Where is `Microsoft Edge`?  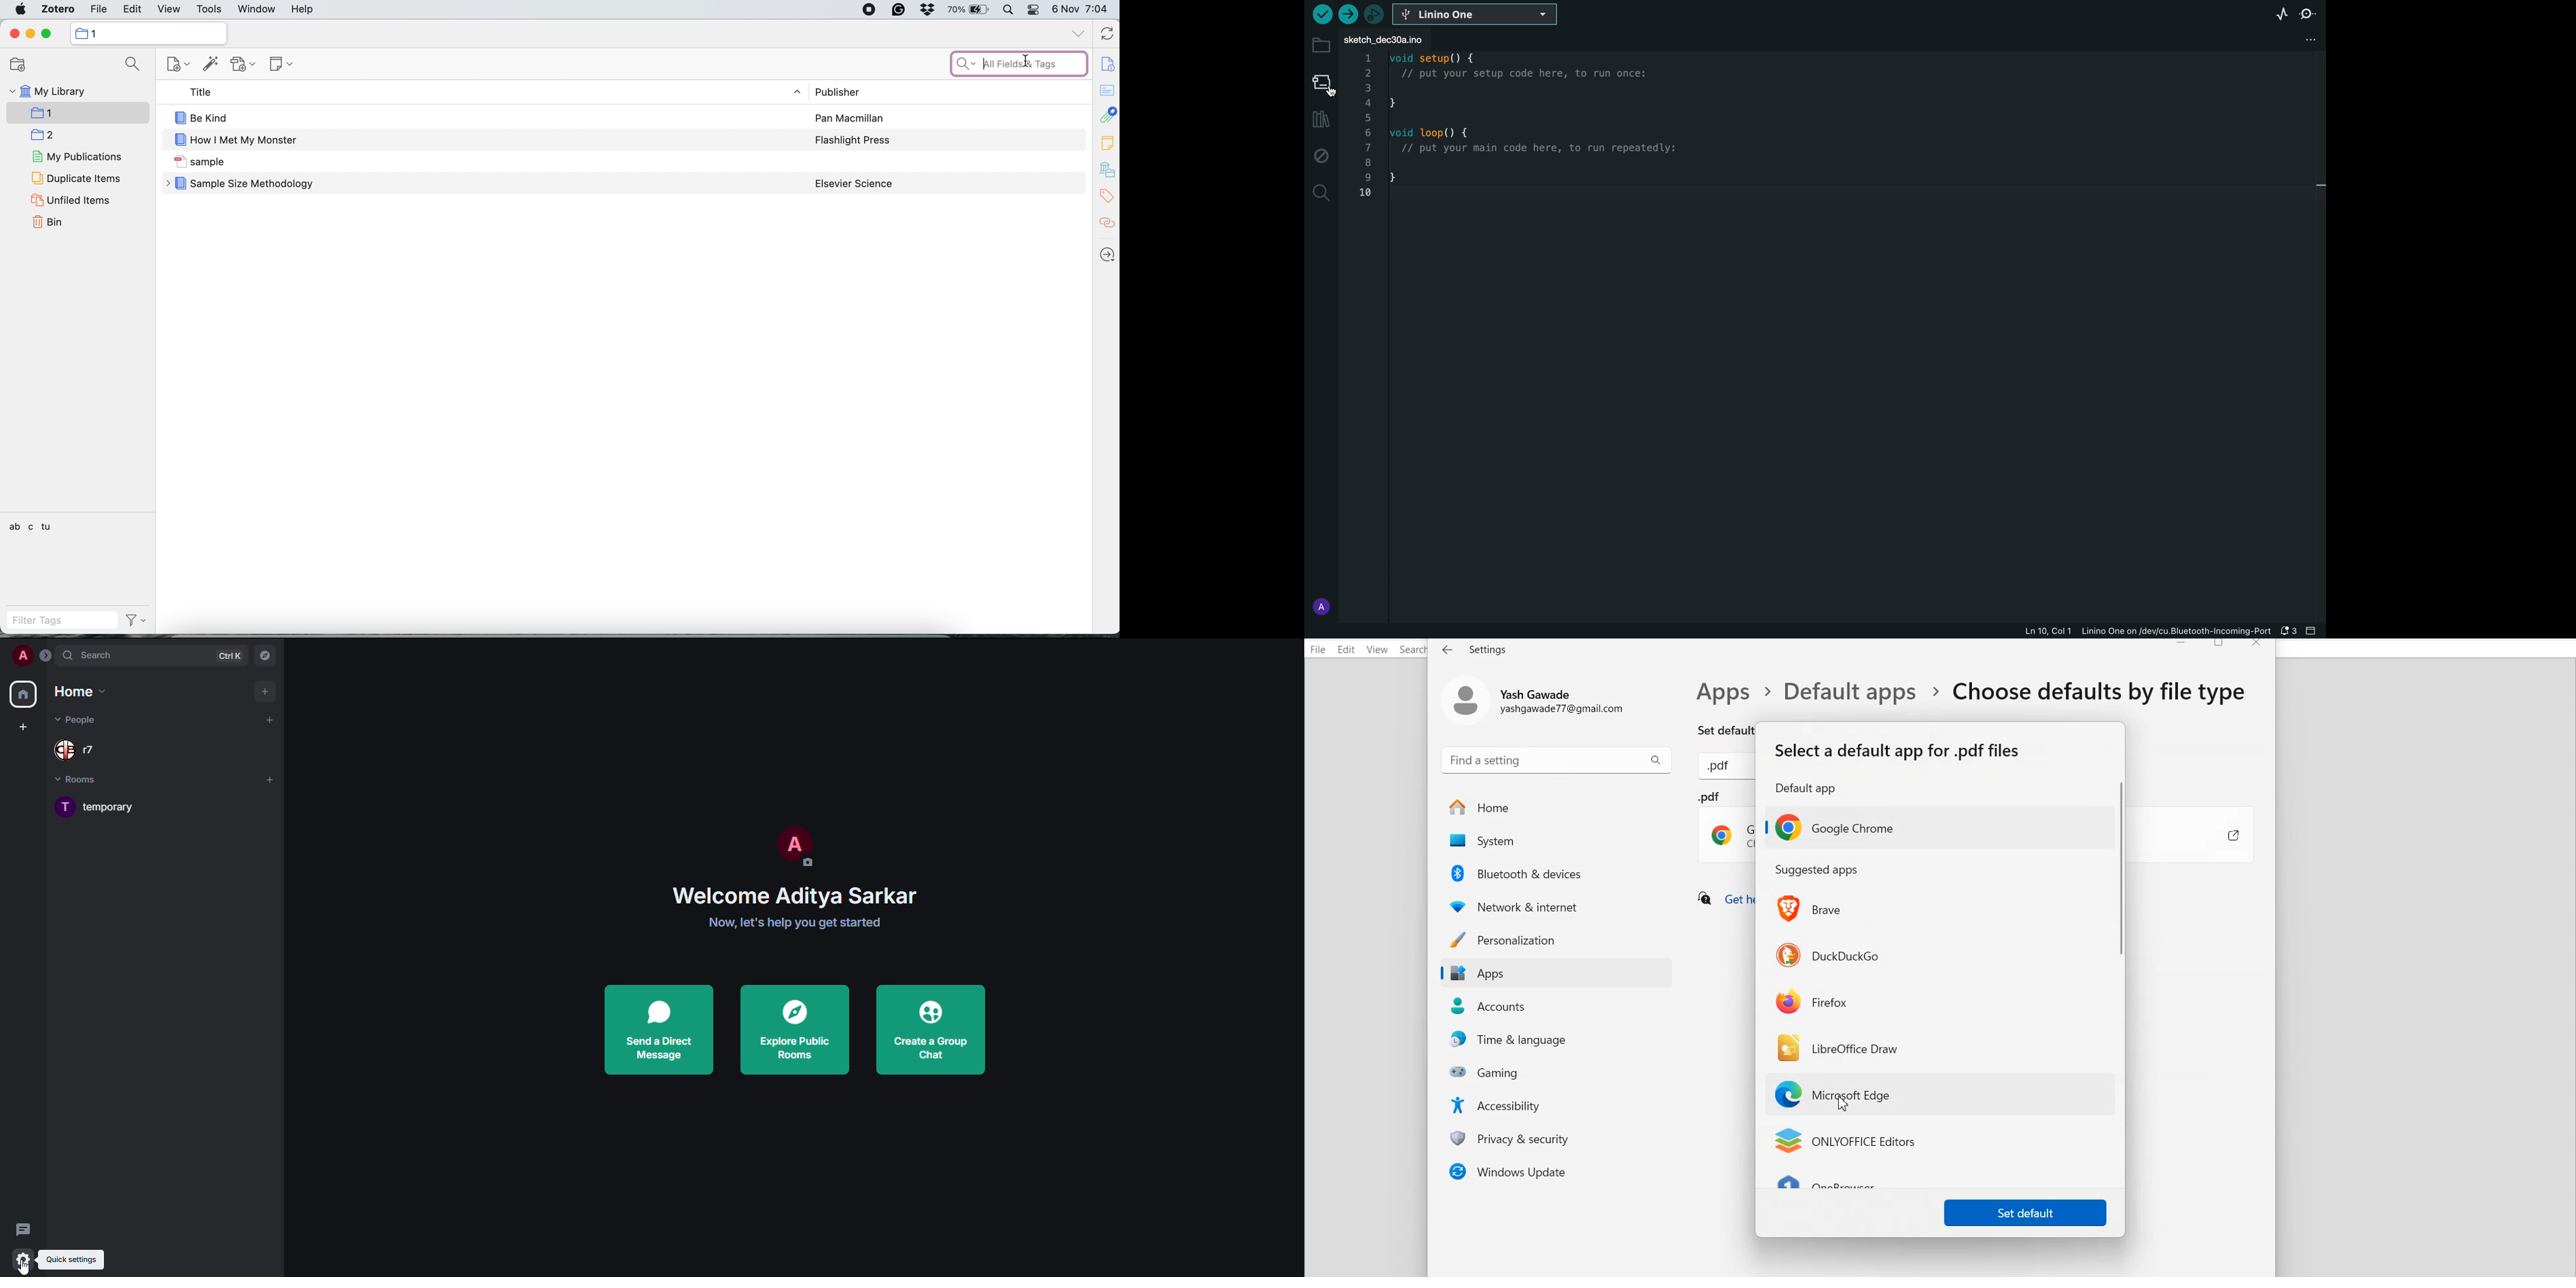
Microsoft Edge is located at coordinates (1839, 1096).